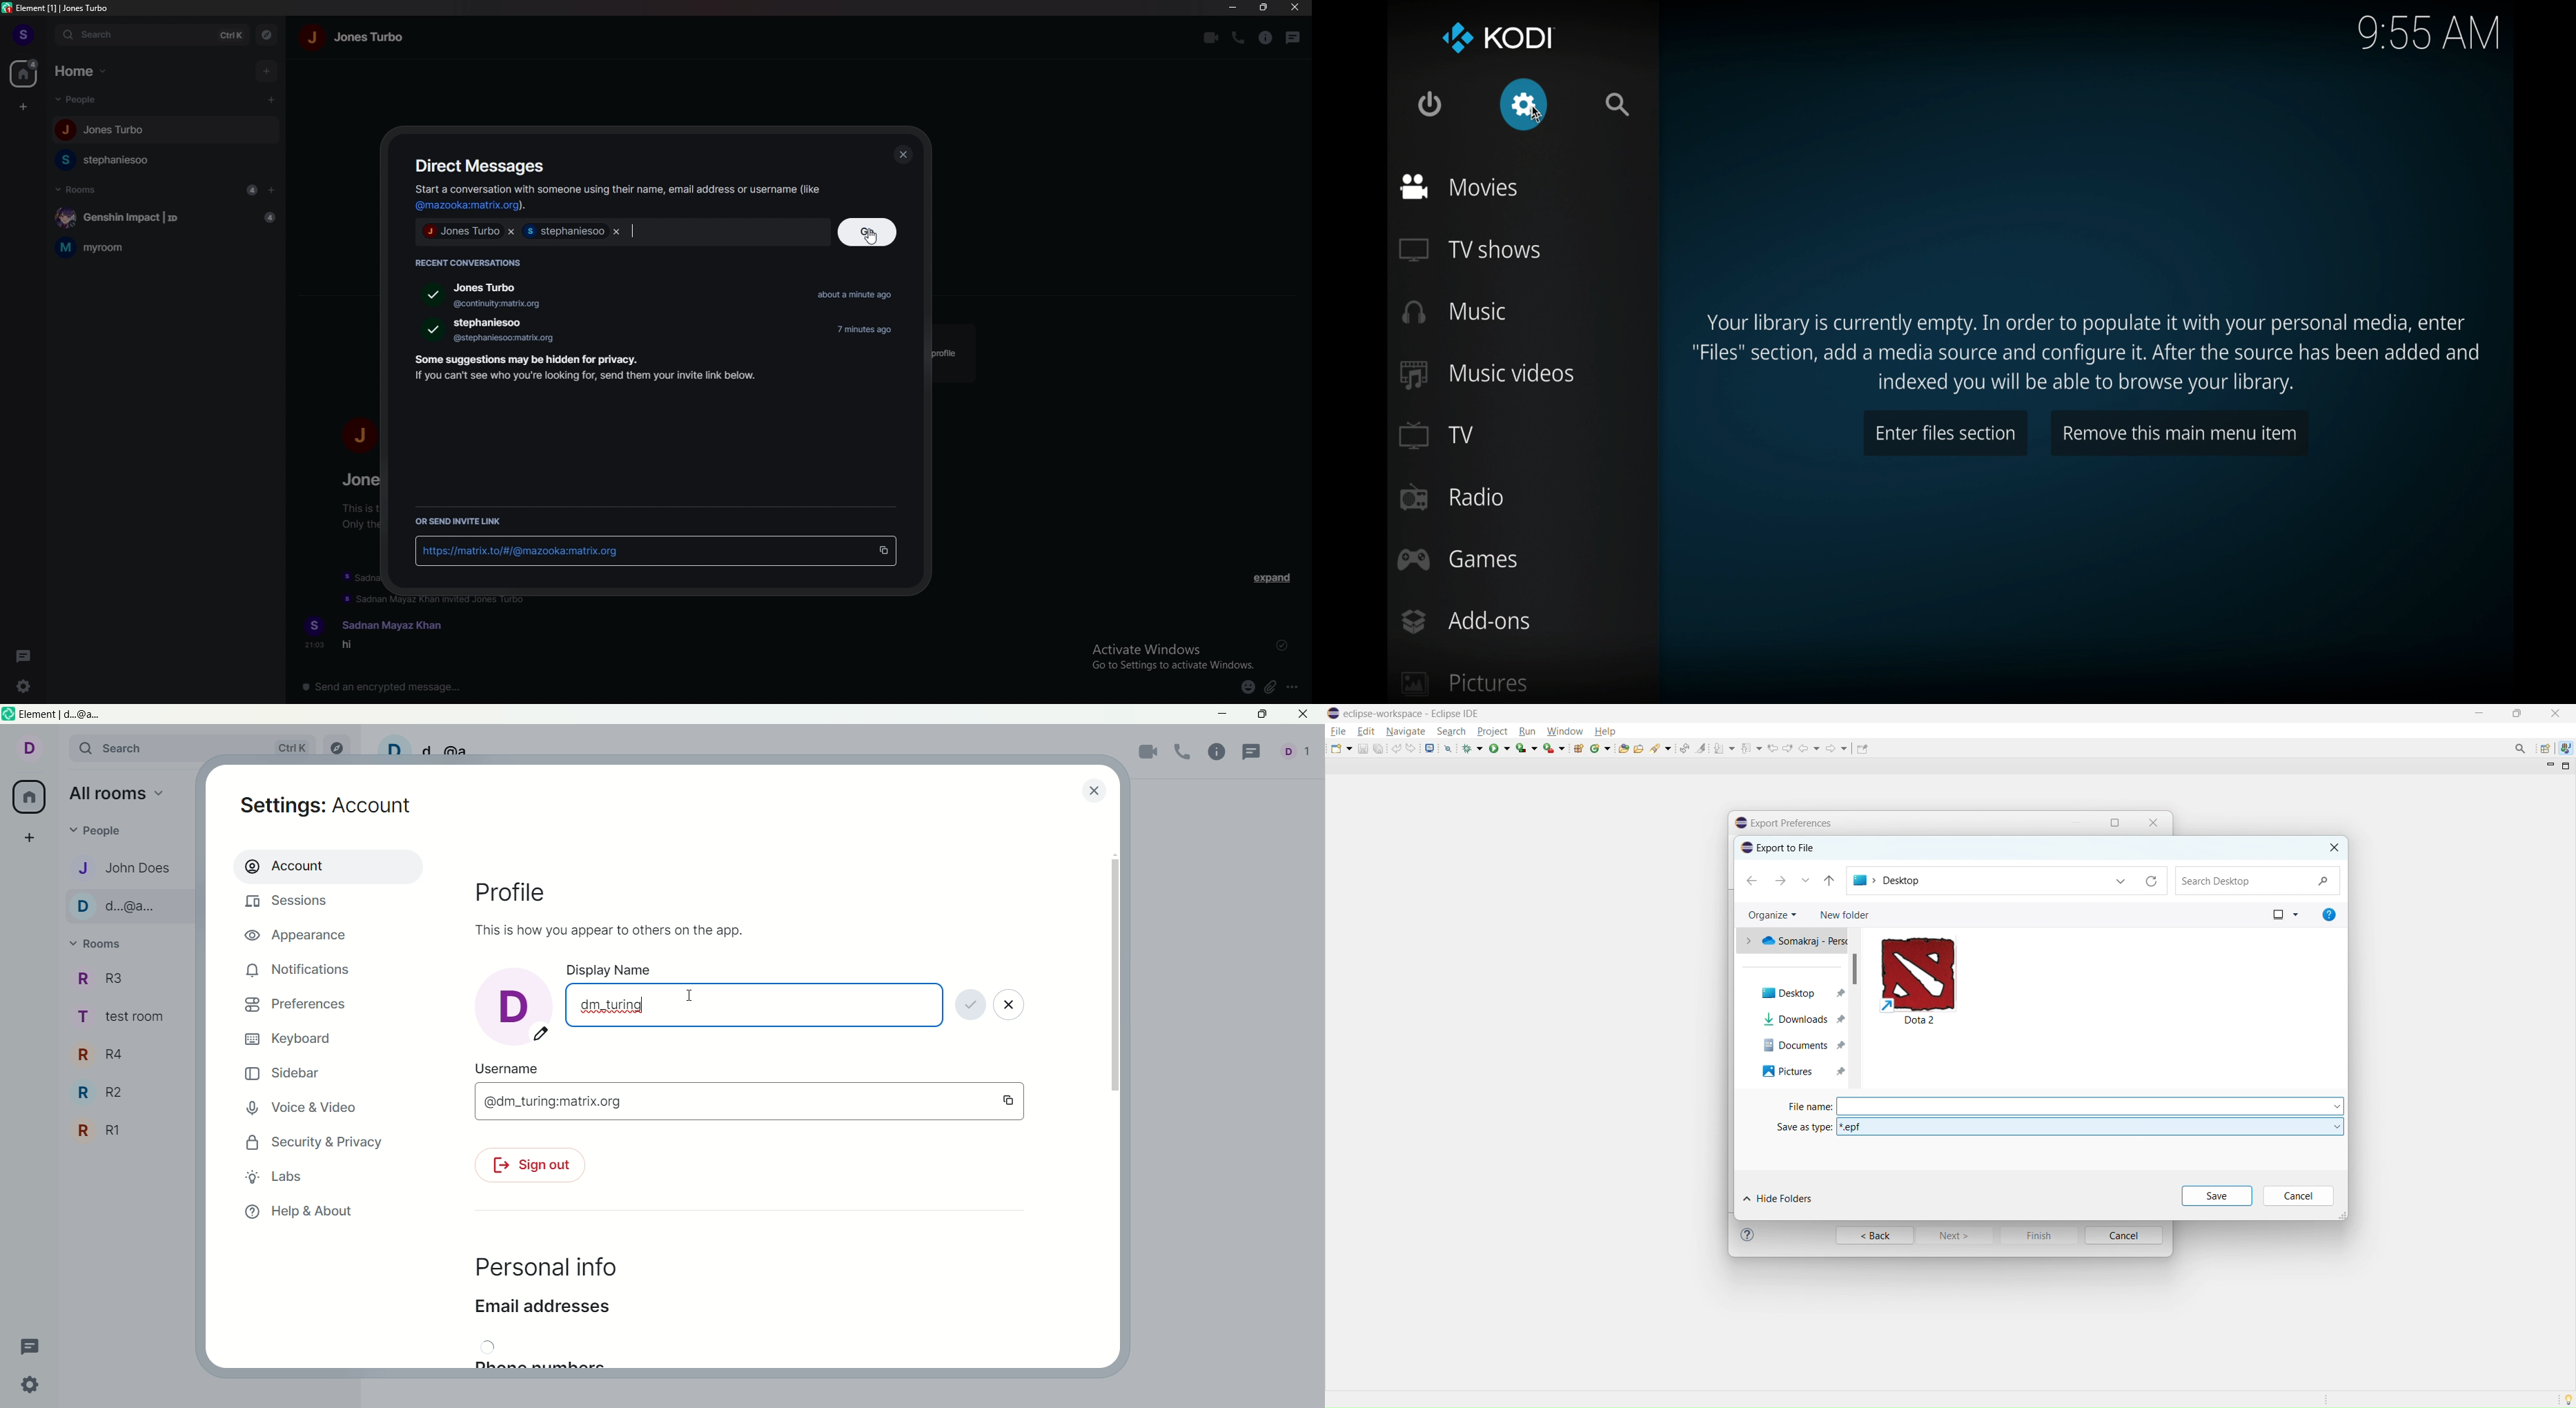  Describe the element at coordinates (1792, 1046) in the screenshot. I see `Documents` at that location.